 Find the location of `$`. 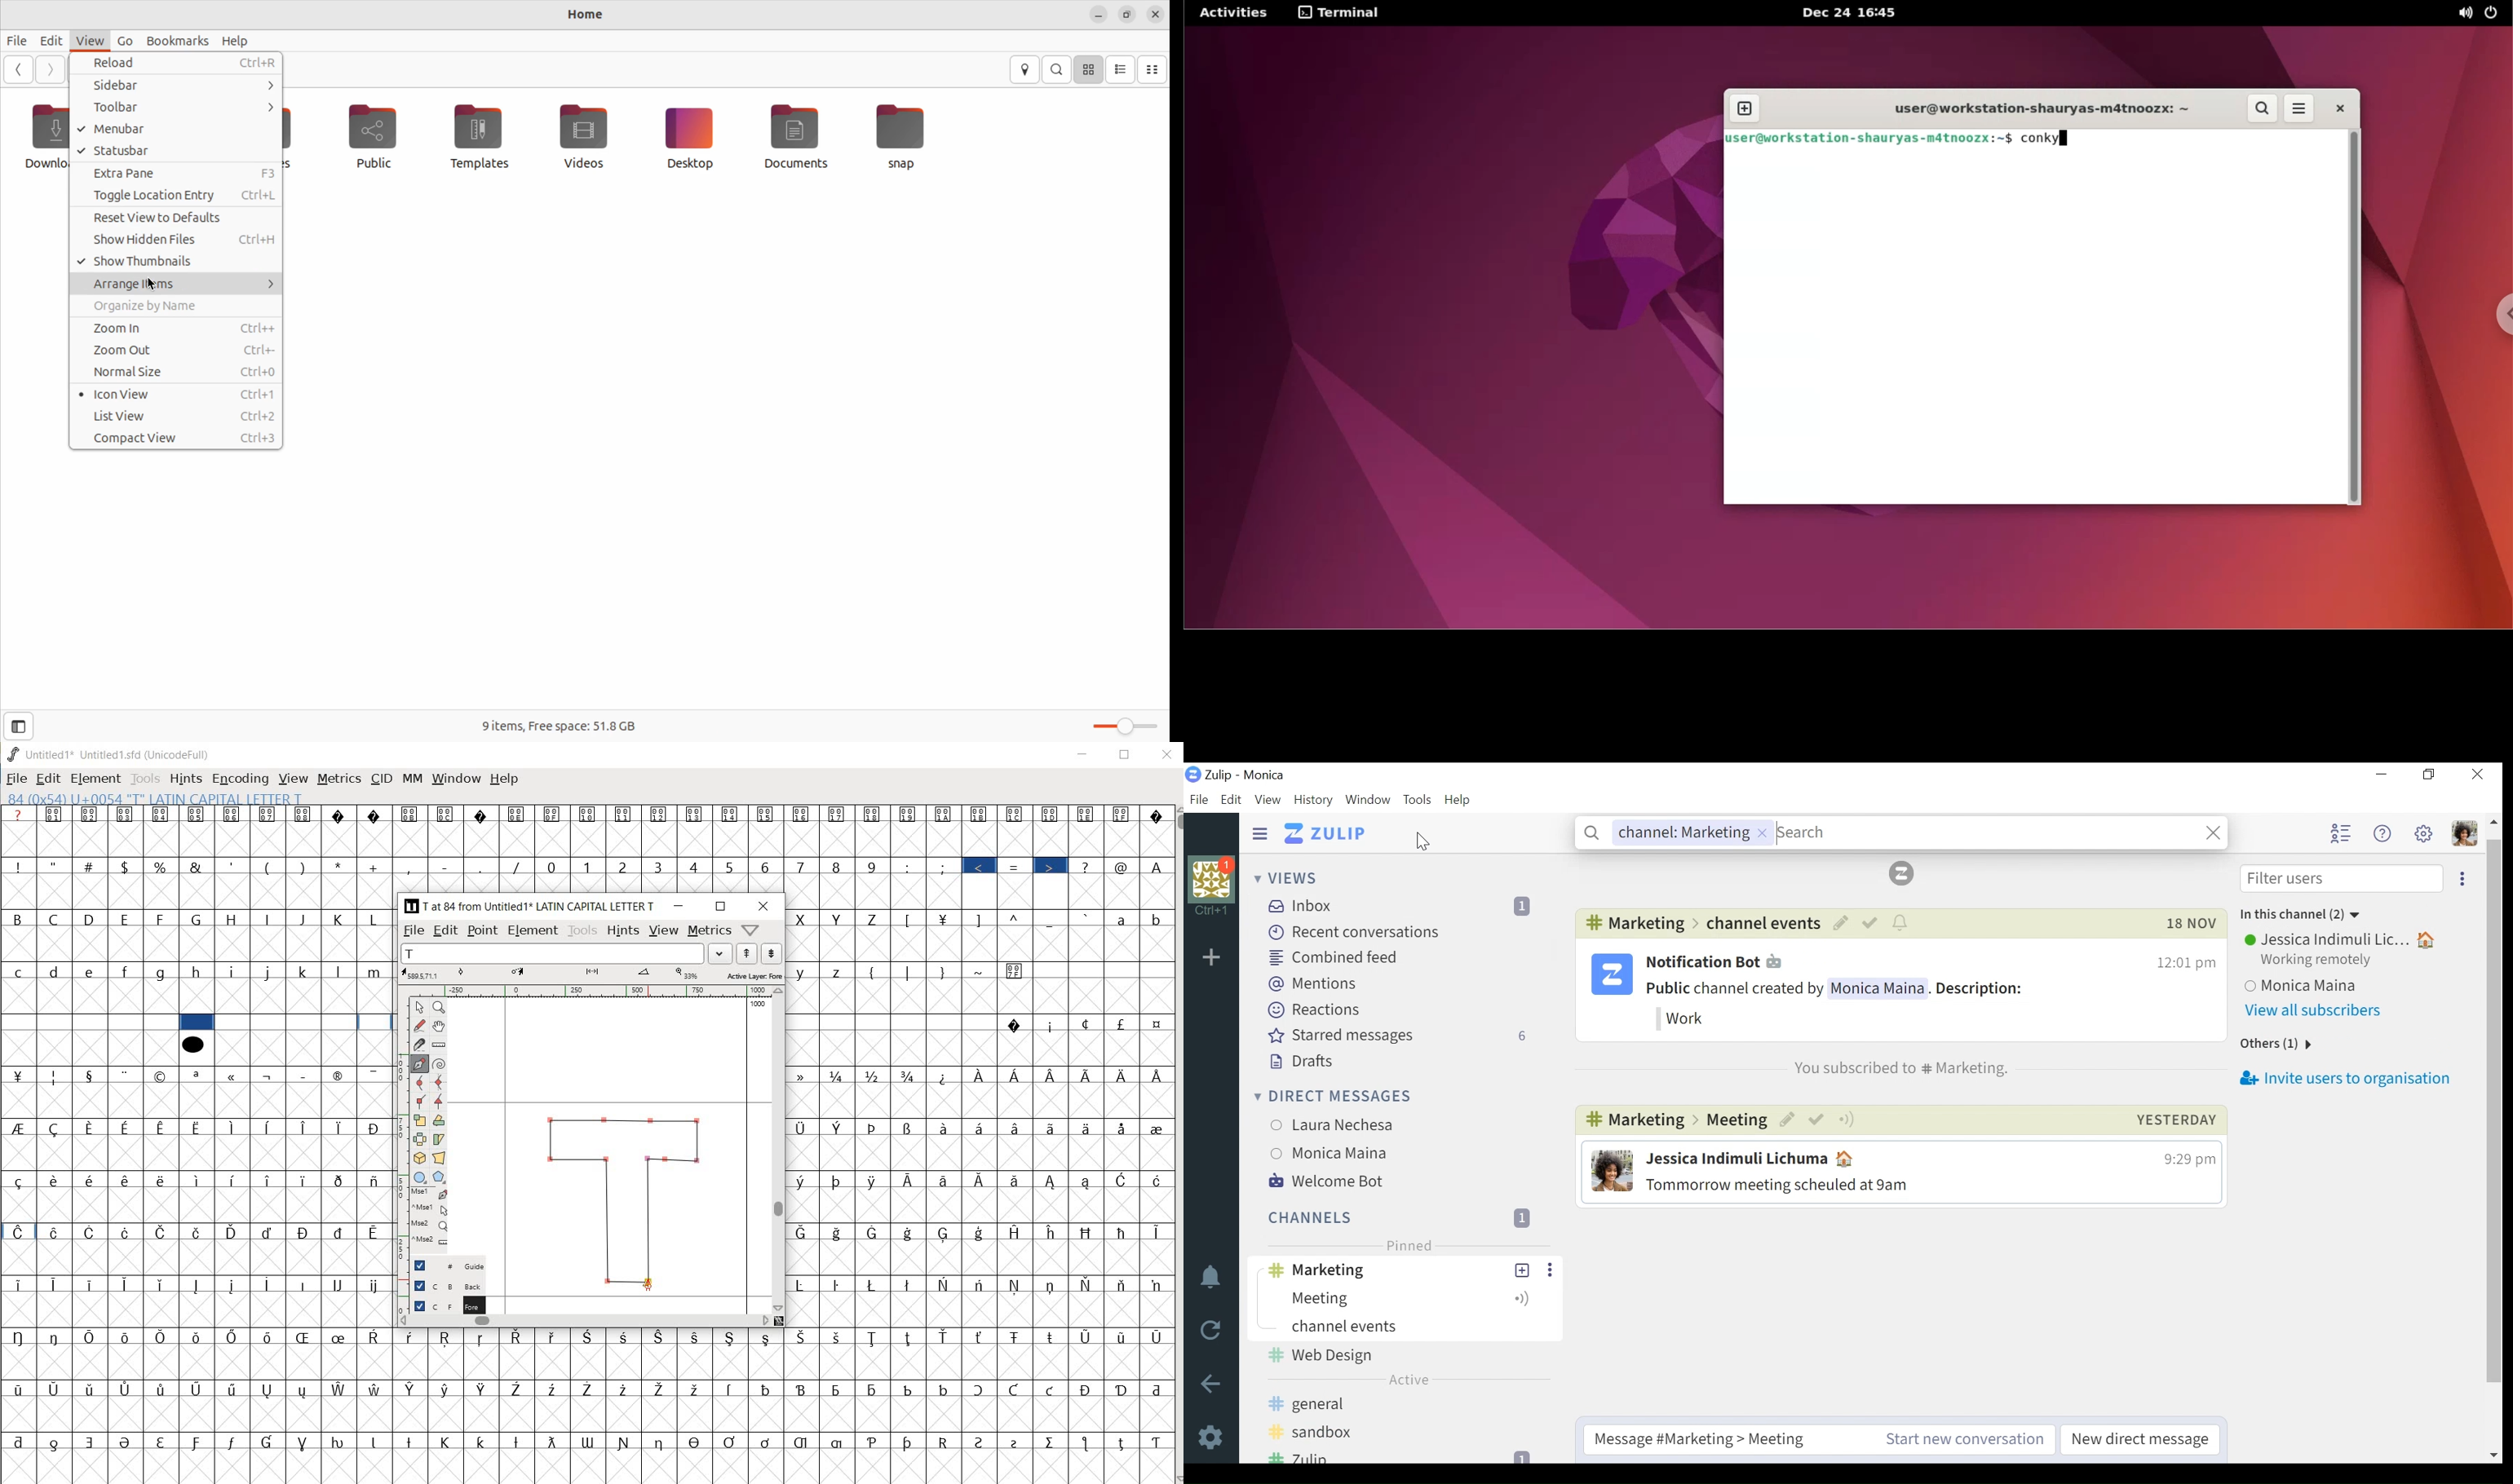

$ is located at coordinates (126, 868).